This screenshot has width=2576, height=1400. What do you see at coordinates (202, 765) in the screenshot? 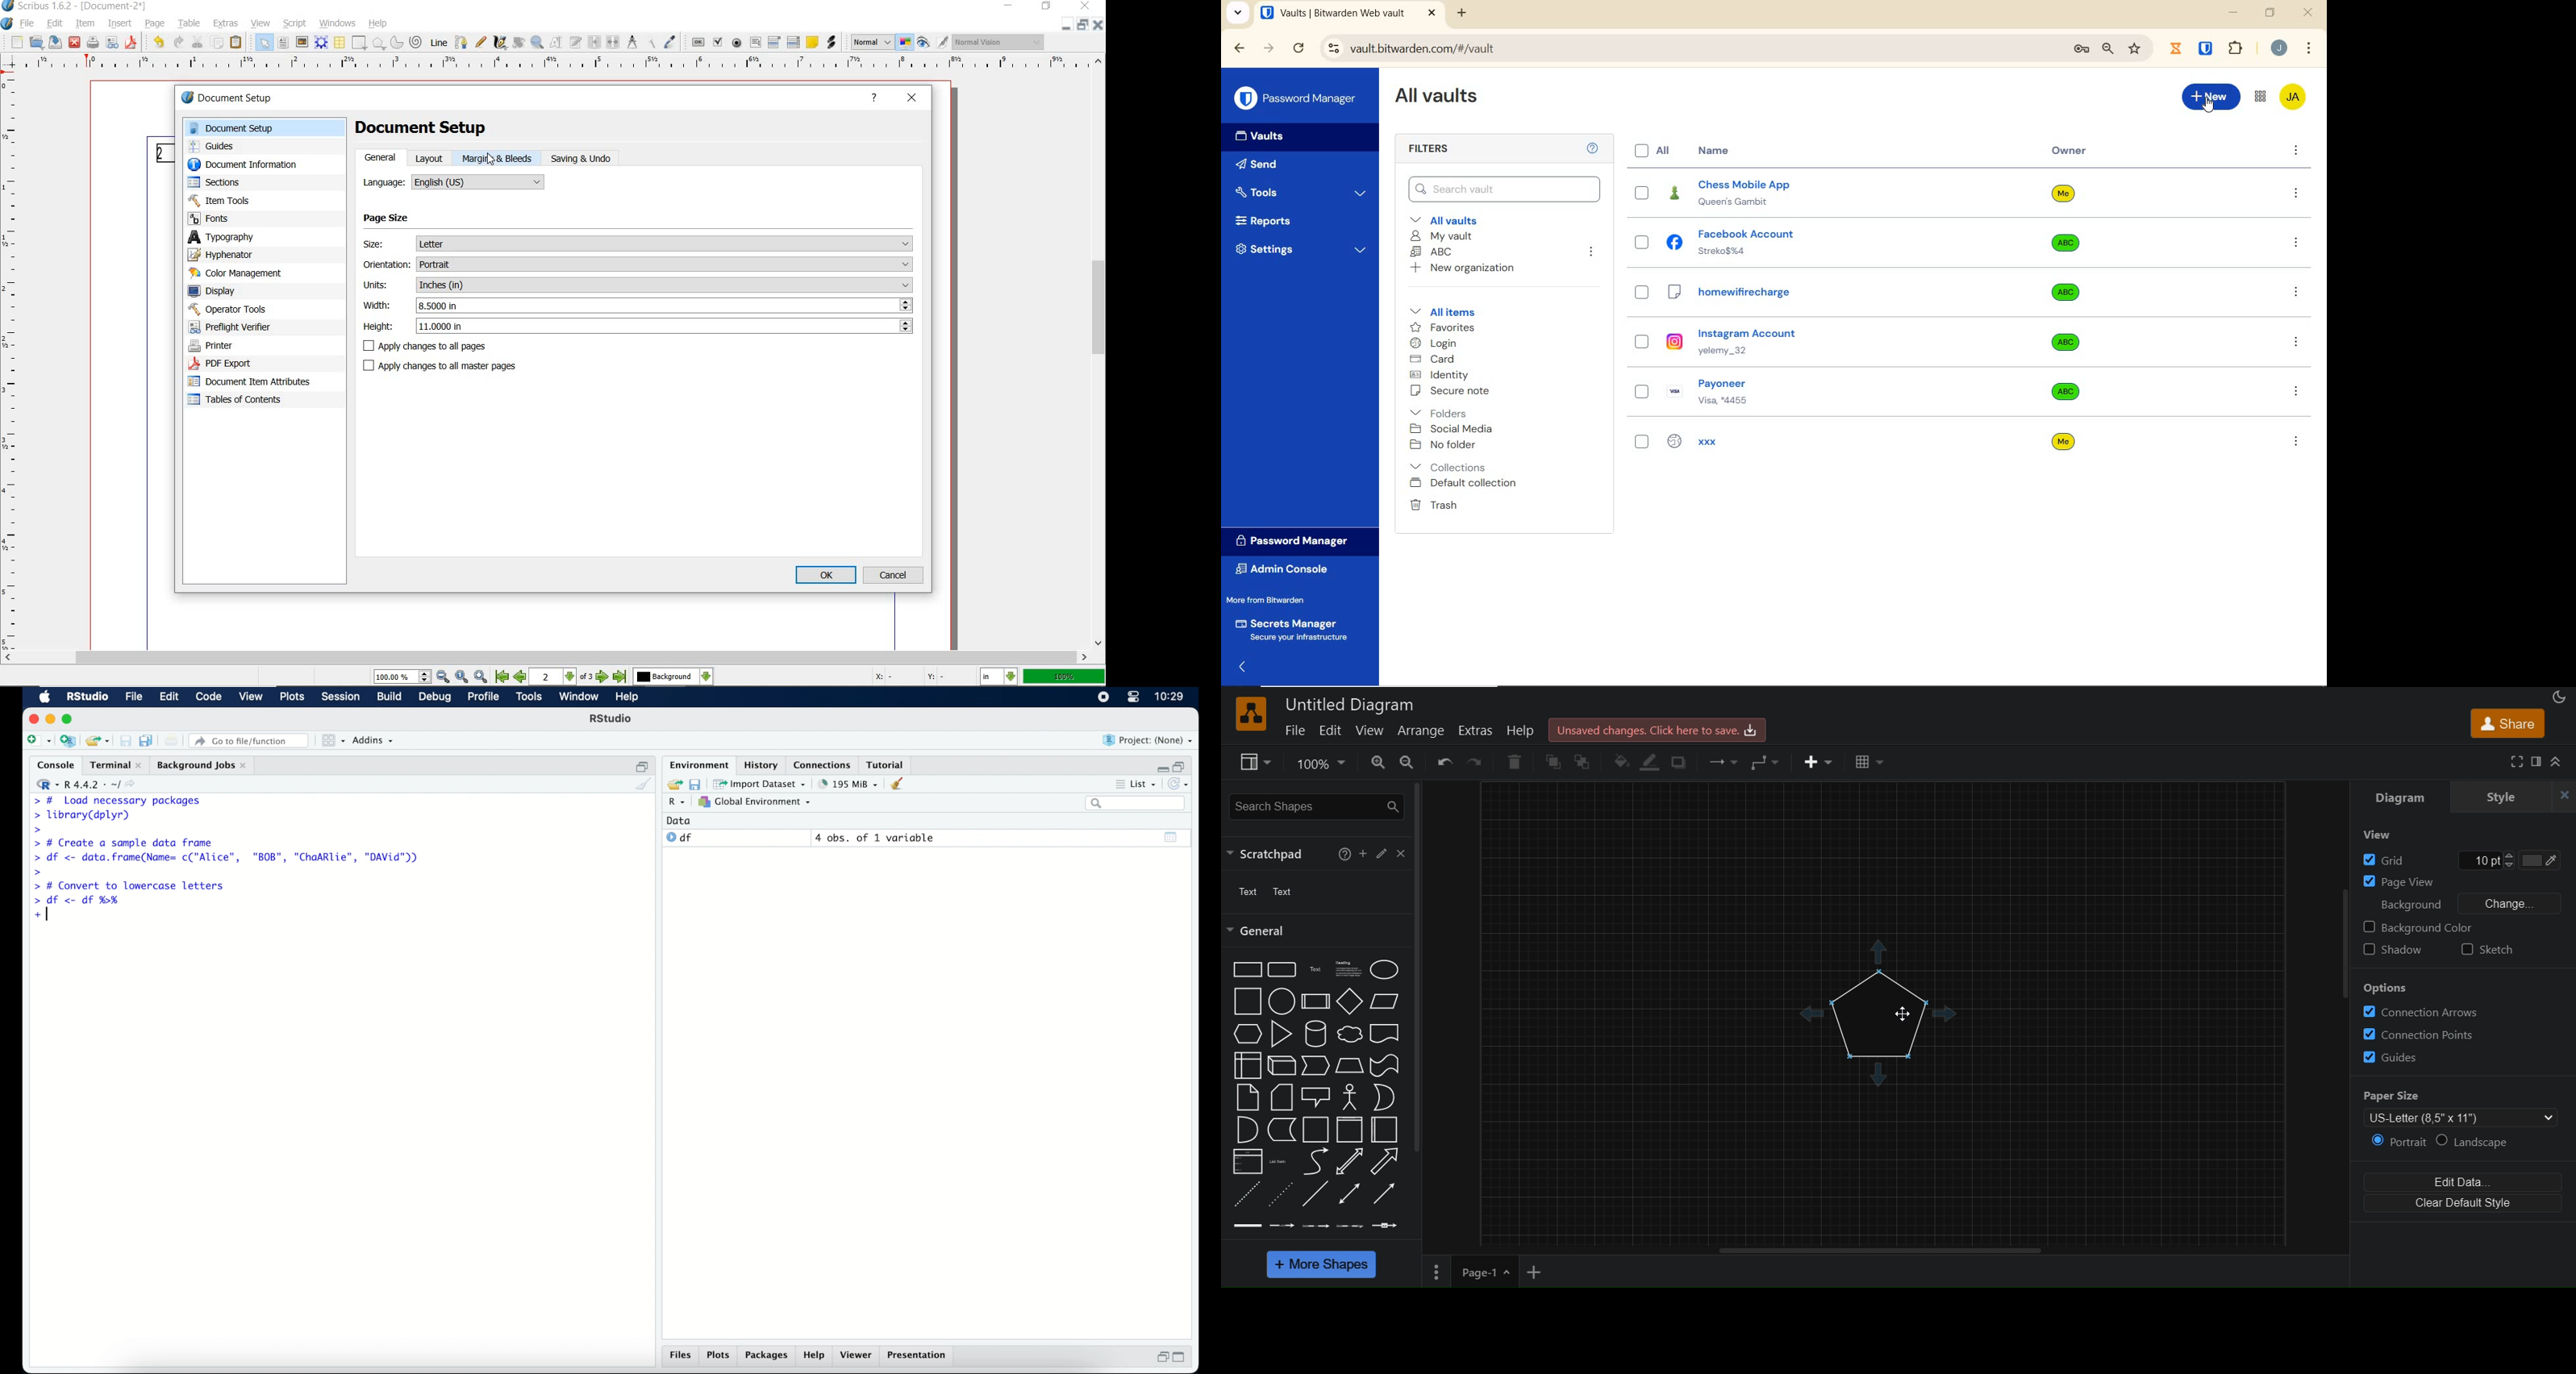
I see `background jobs` at bounding box center [202, 765].